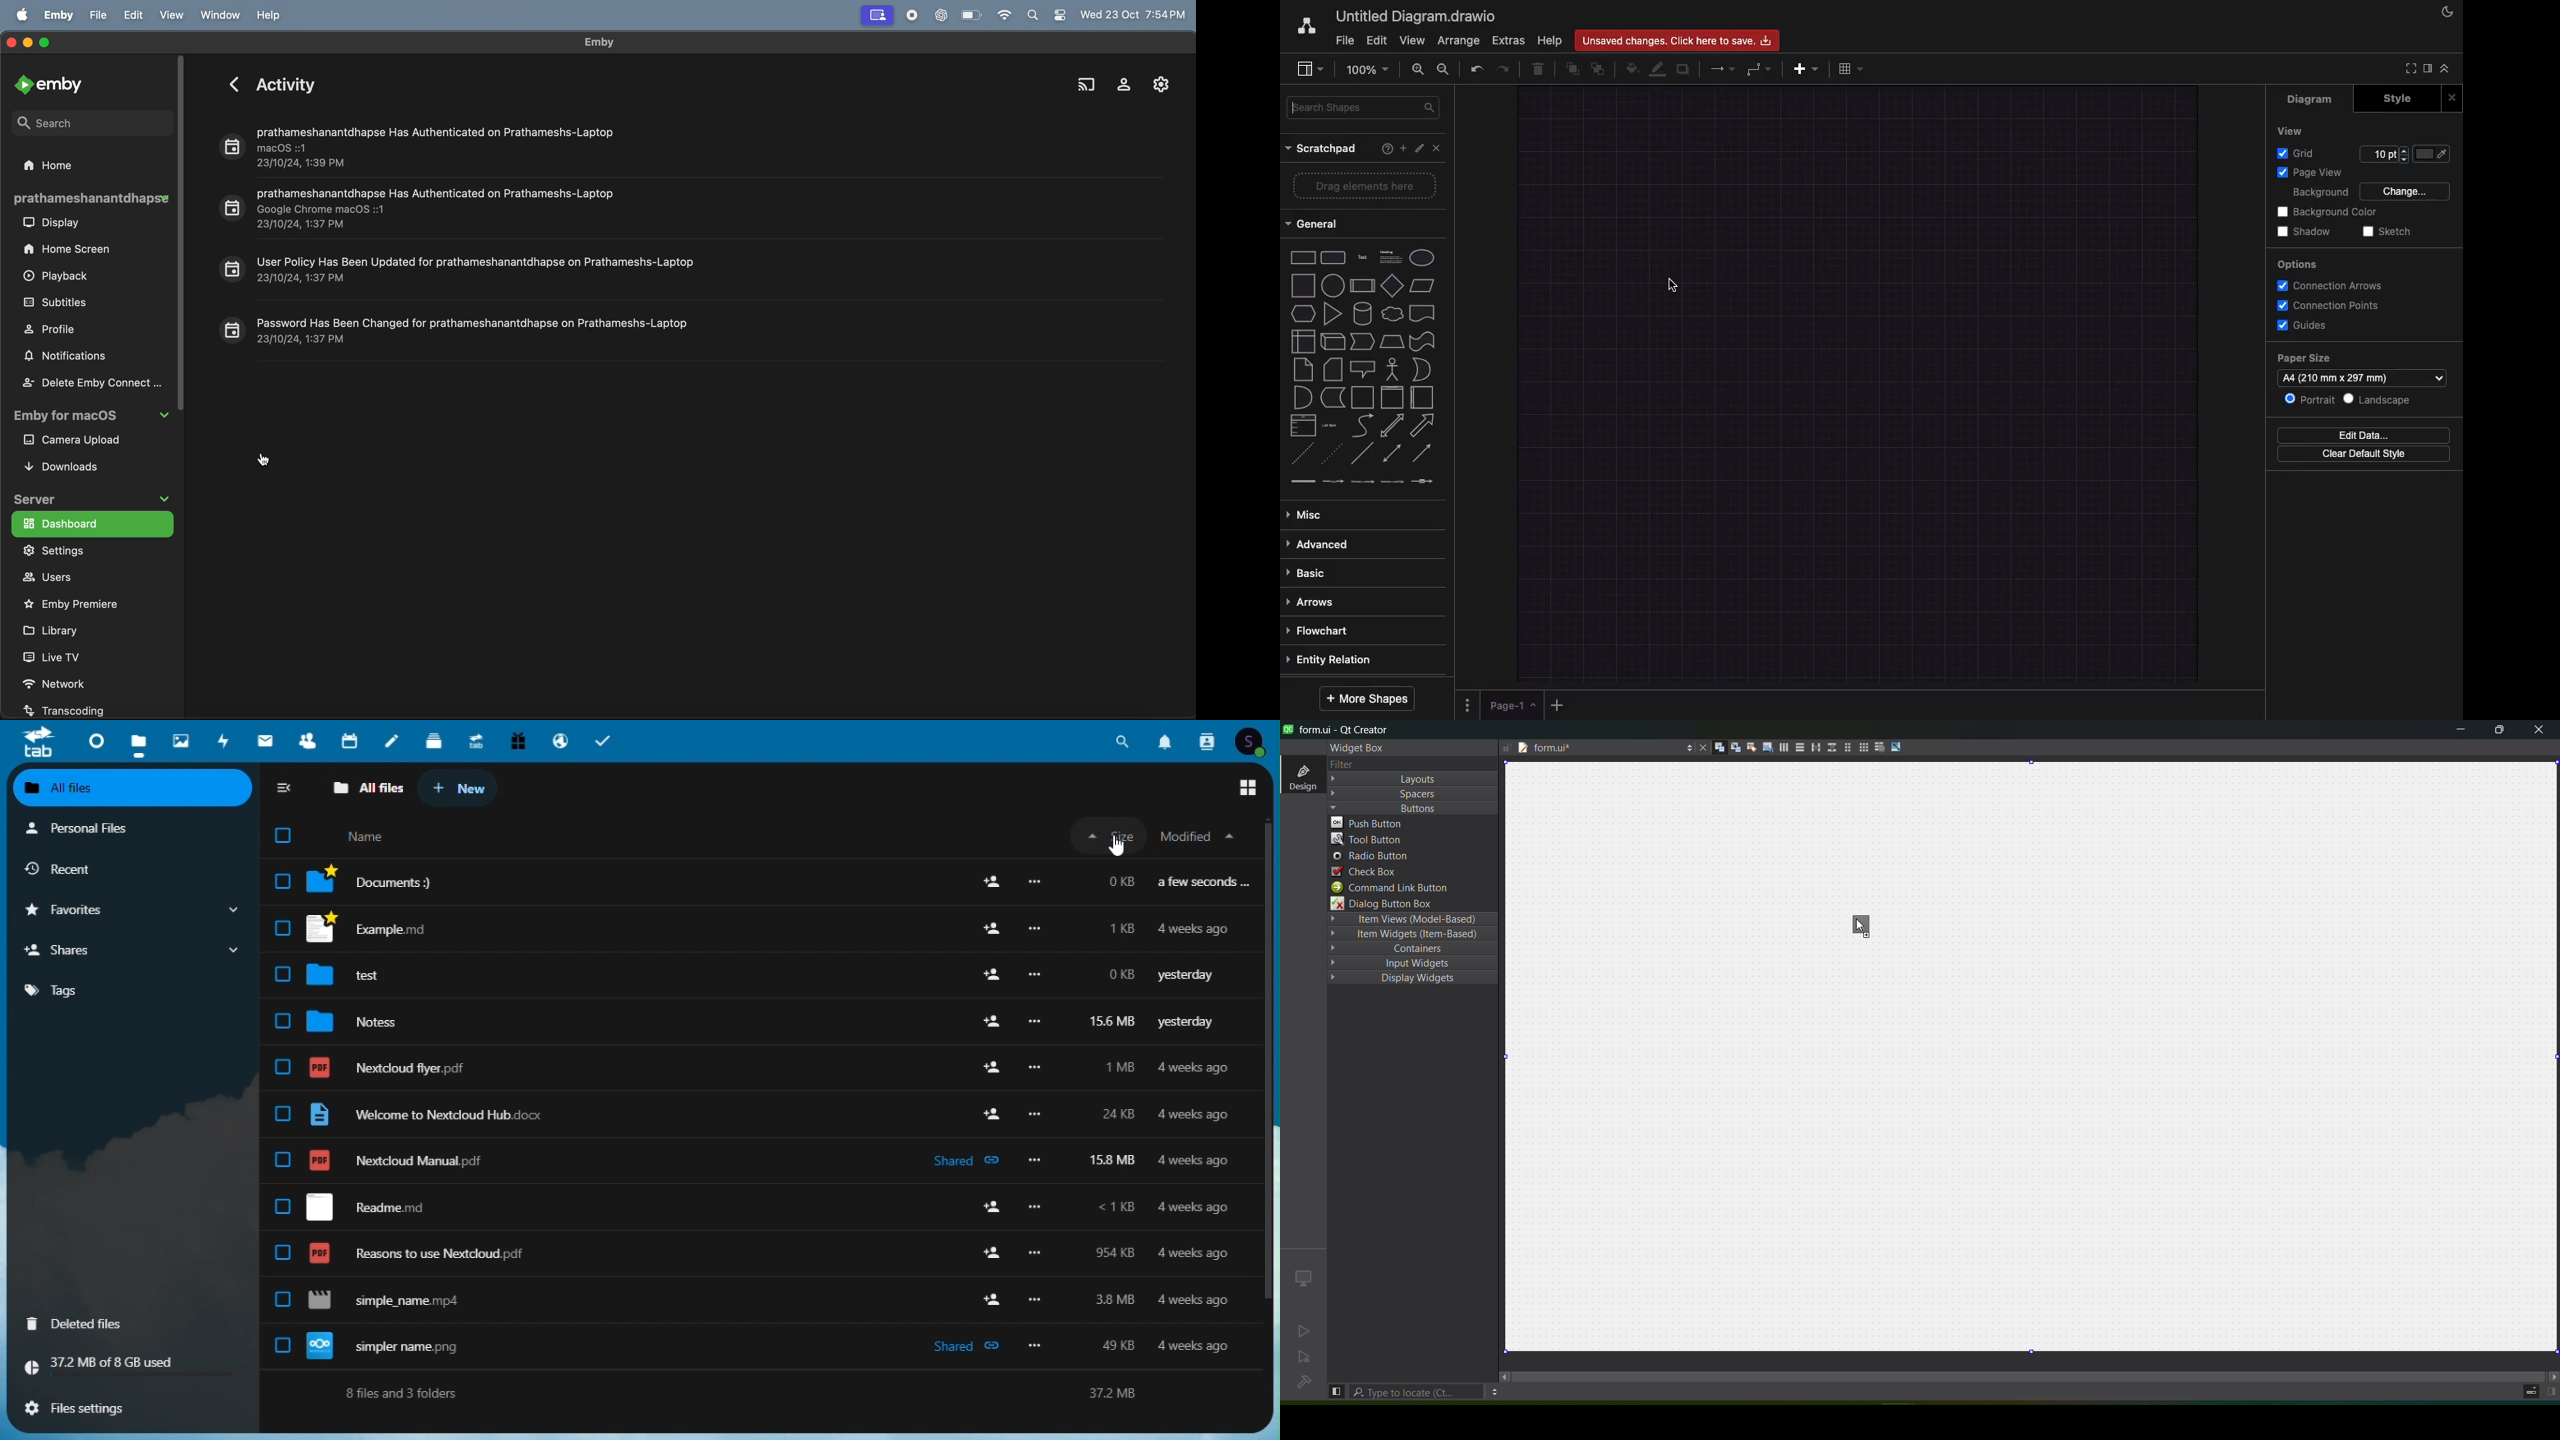 Image resolution: width=2576 pixels, height=1456 pixels. I want to click on settings, so click(1157, 84).